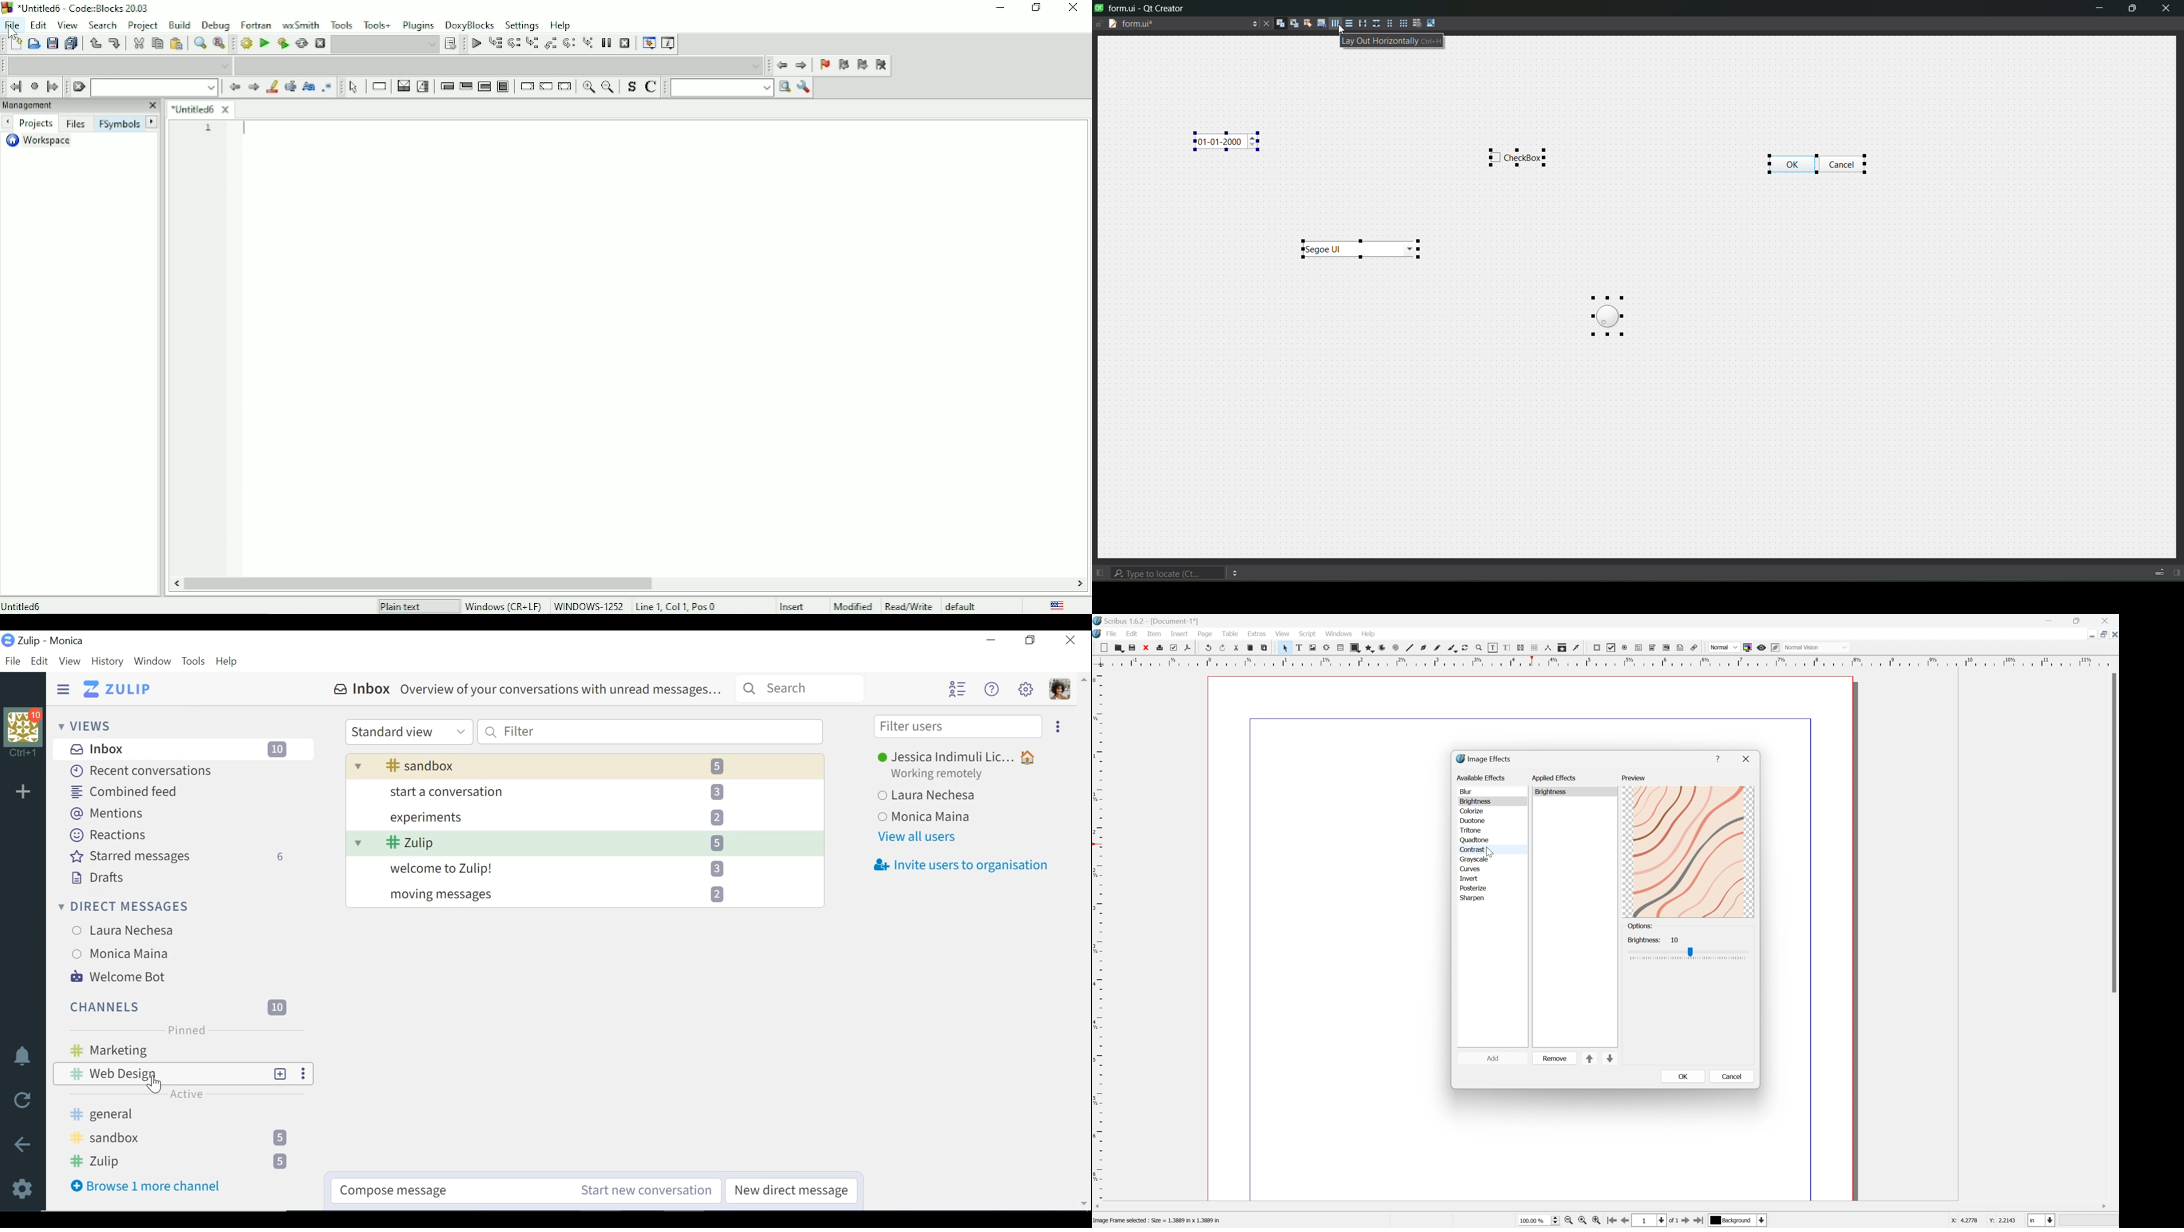 The height and width of the screenshot is (1232, 2184). What do you see at coordinates (1426, 646) in the screenshot?
I see `Bezier curve` at bounding box center [1426, 646].